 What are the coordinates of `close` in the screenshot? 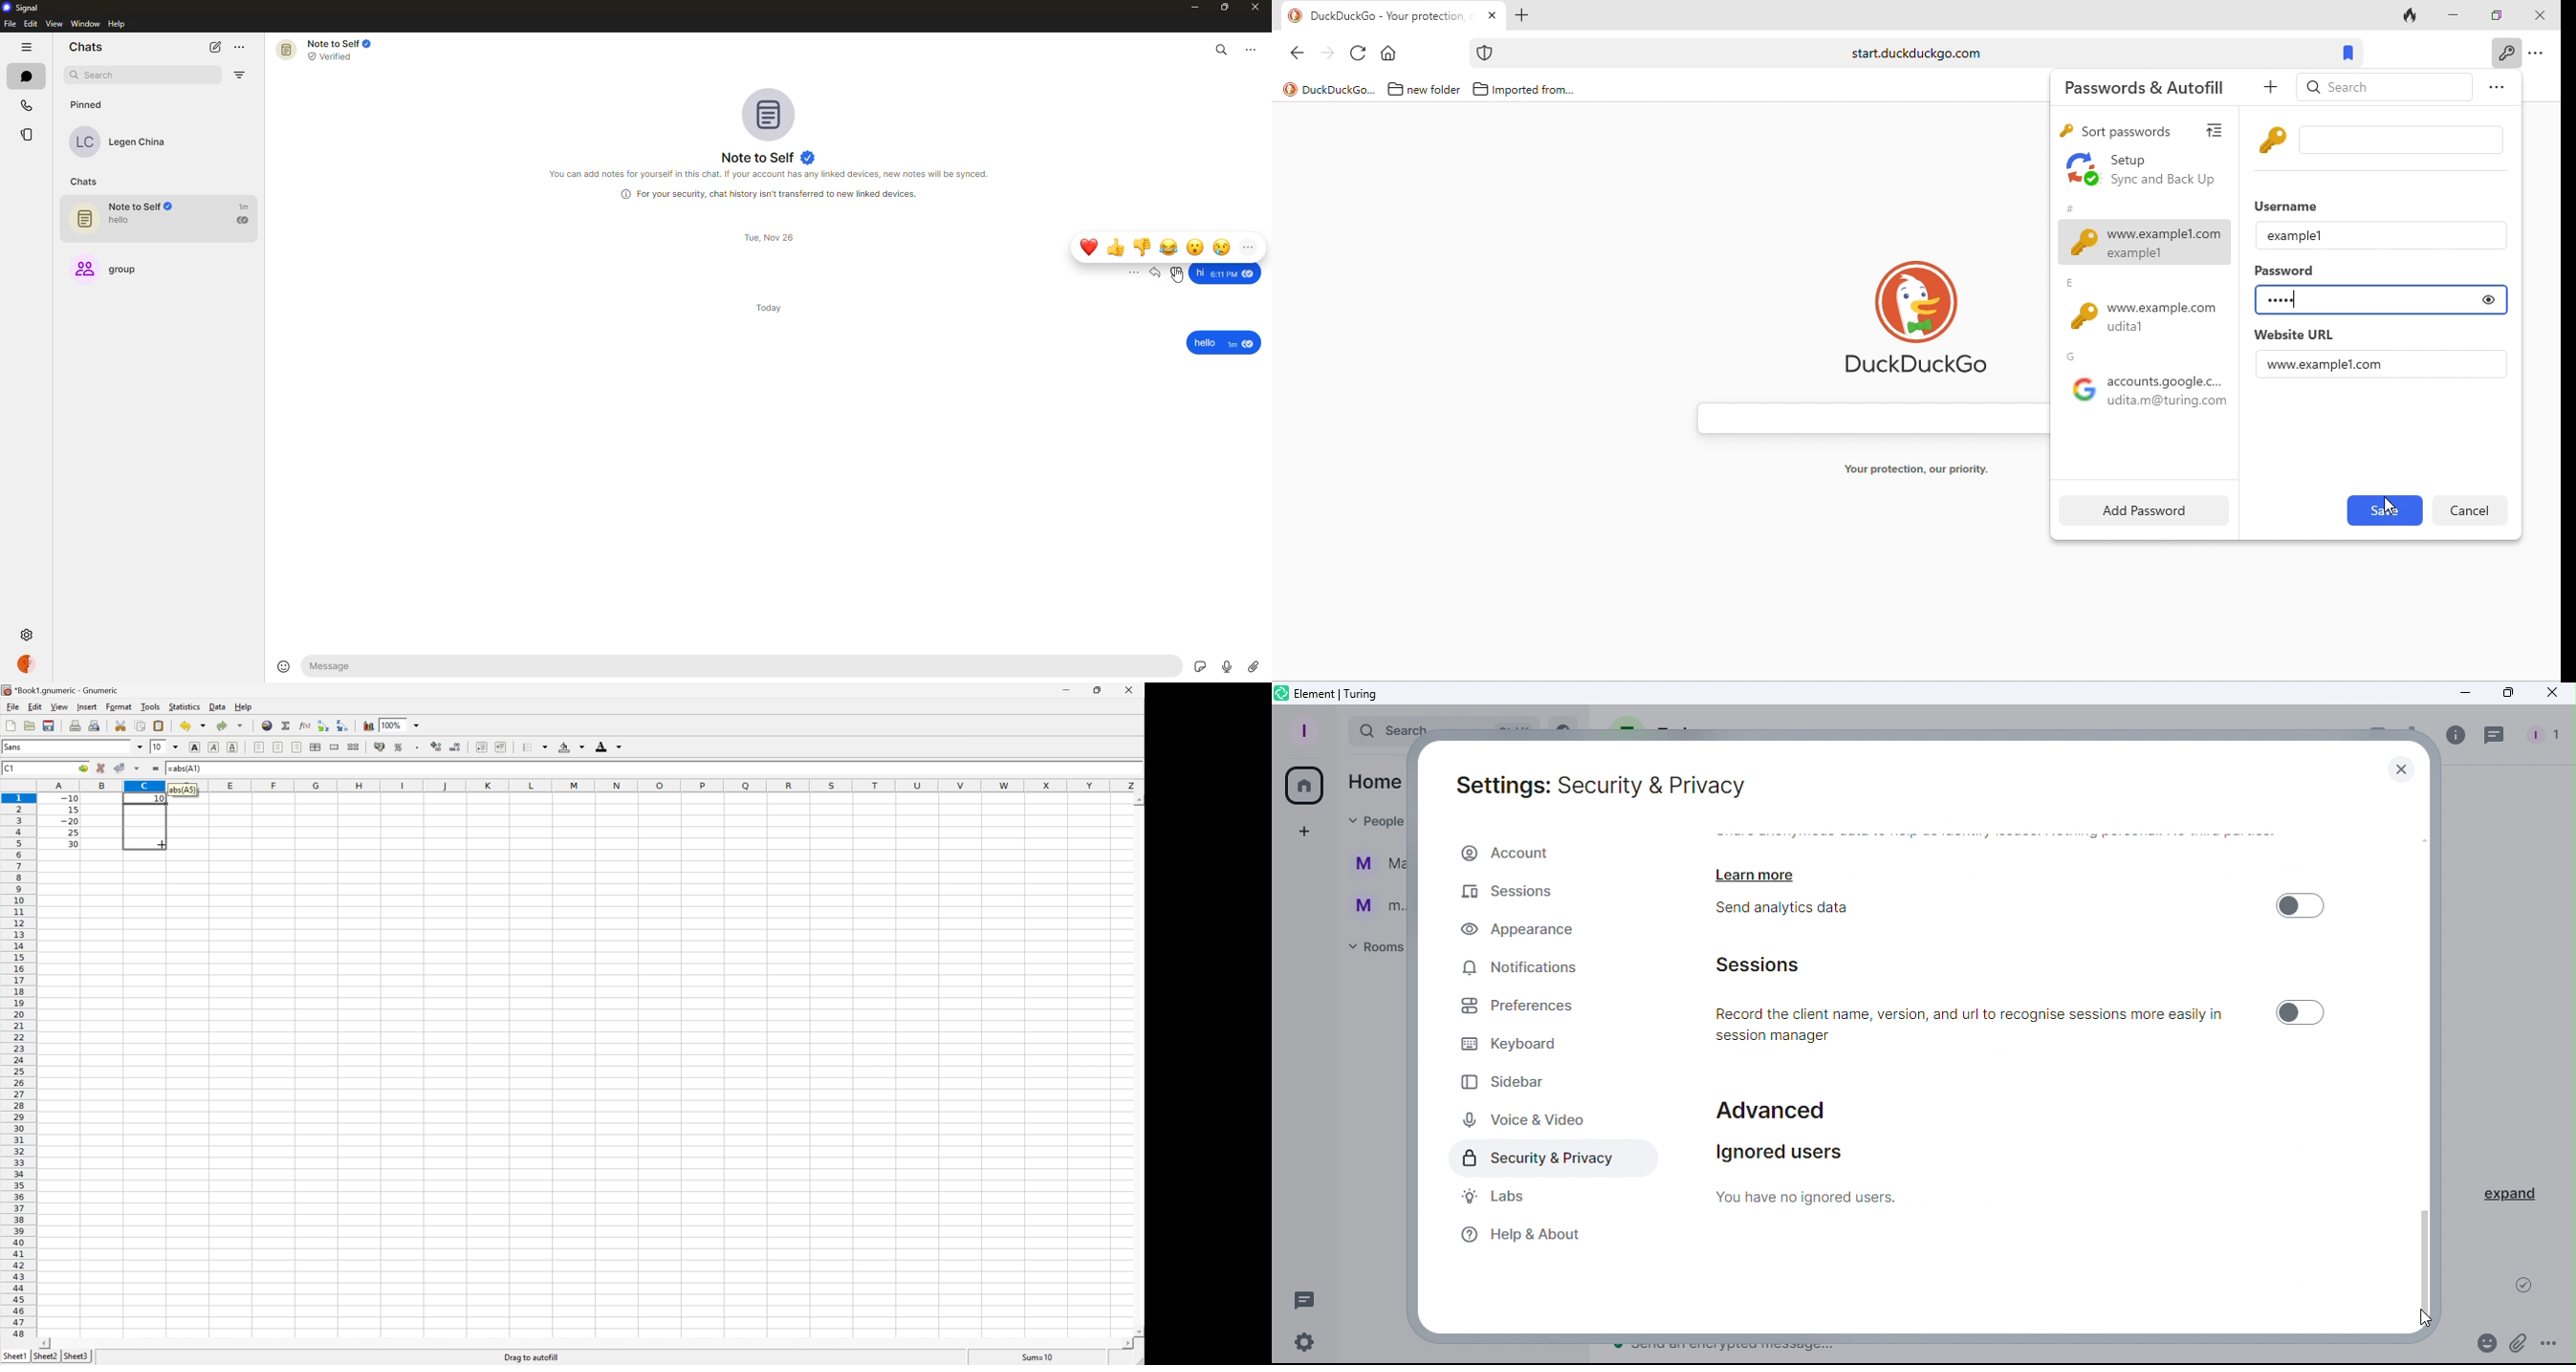 It's located at (1128, 691).